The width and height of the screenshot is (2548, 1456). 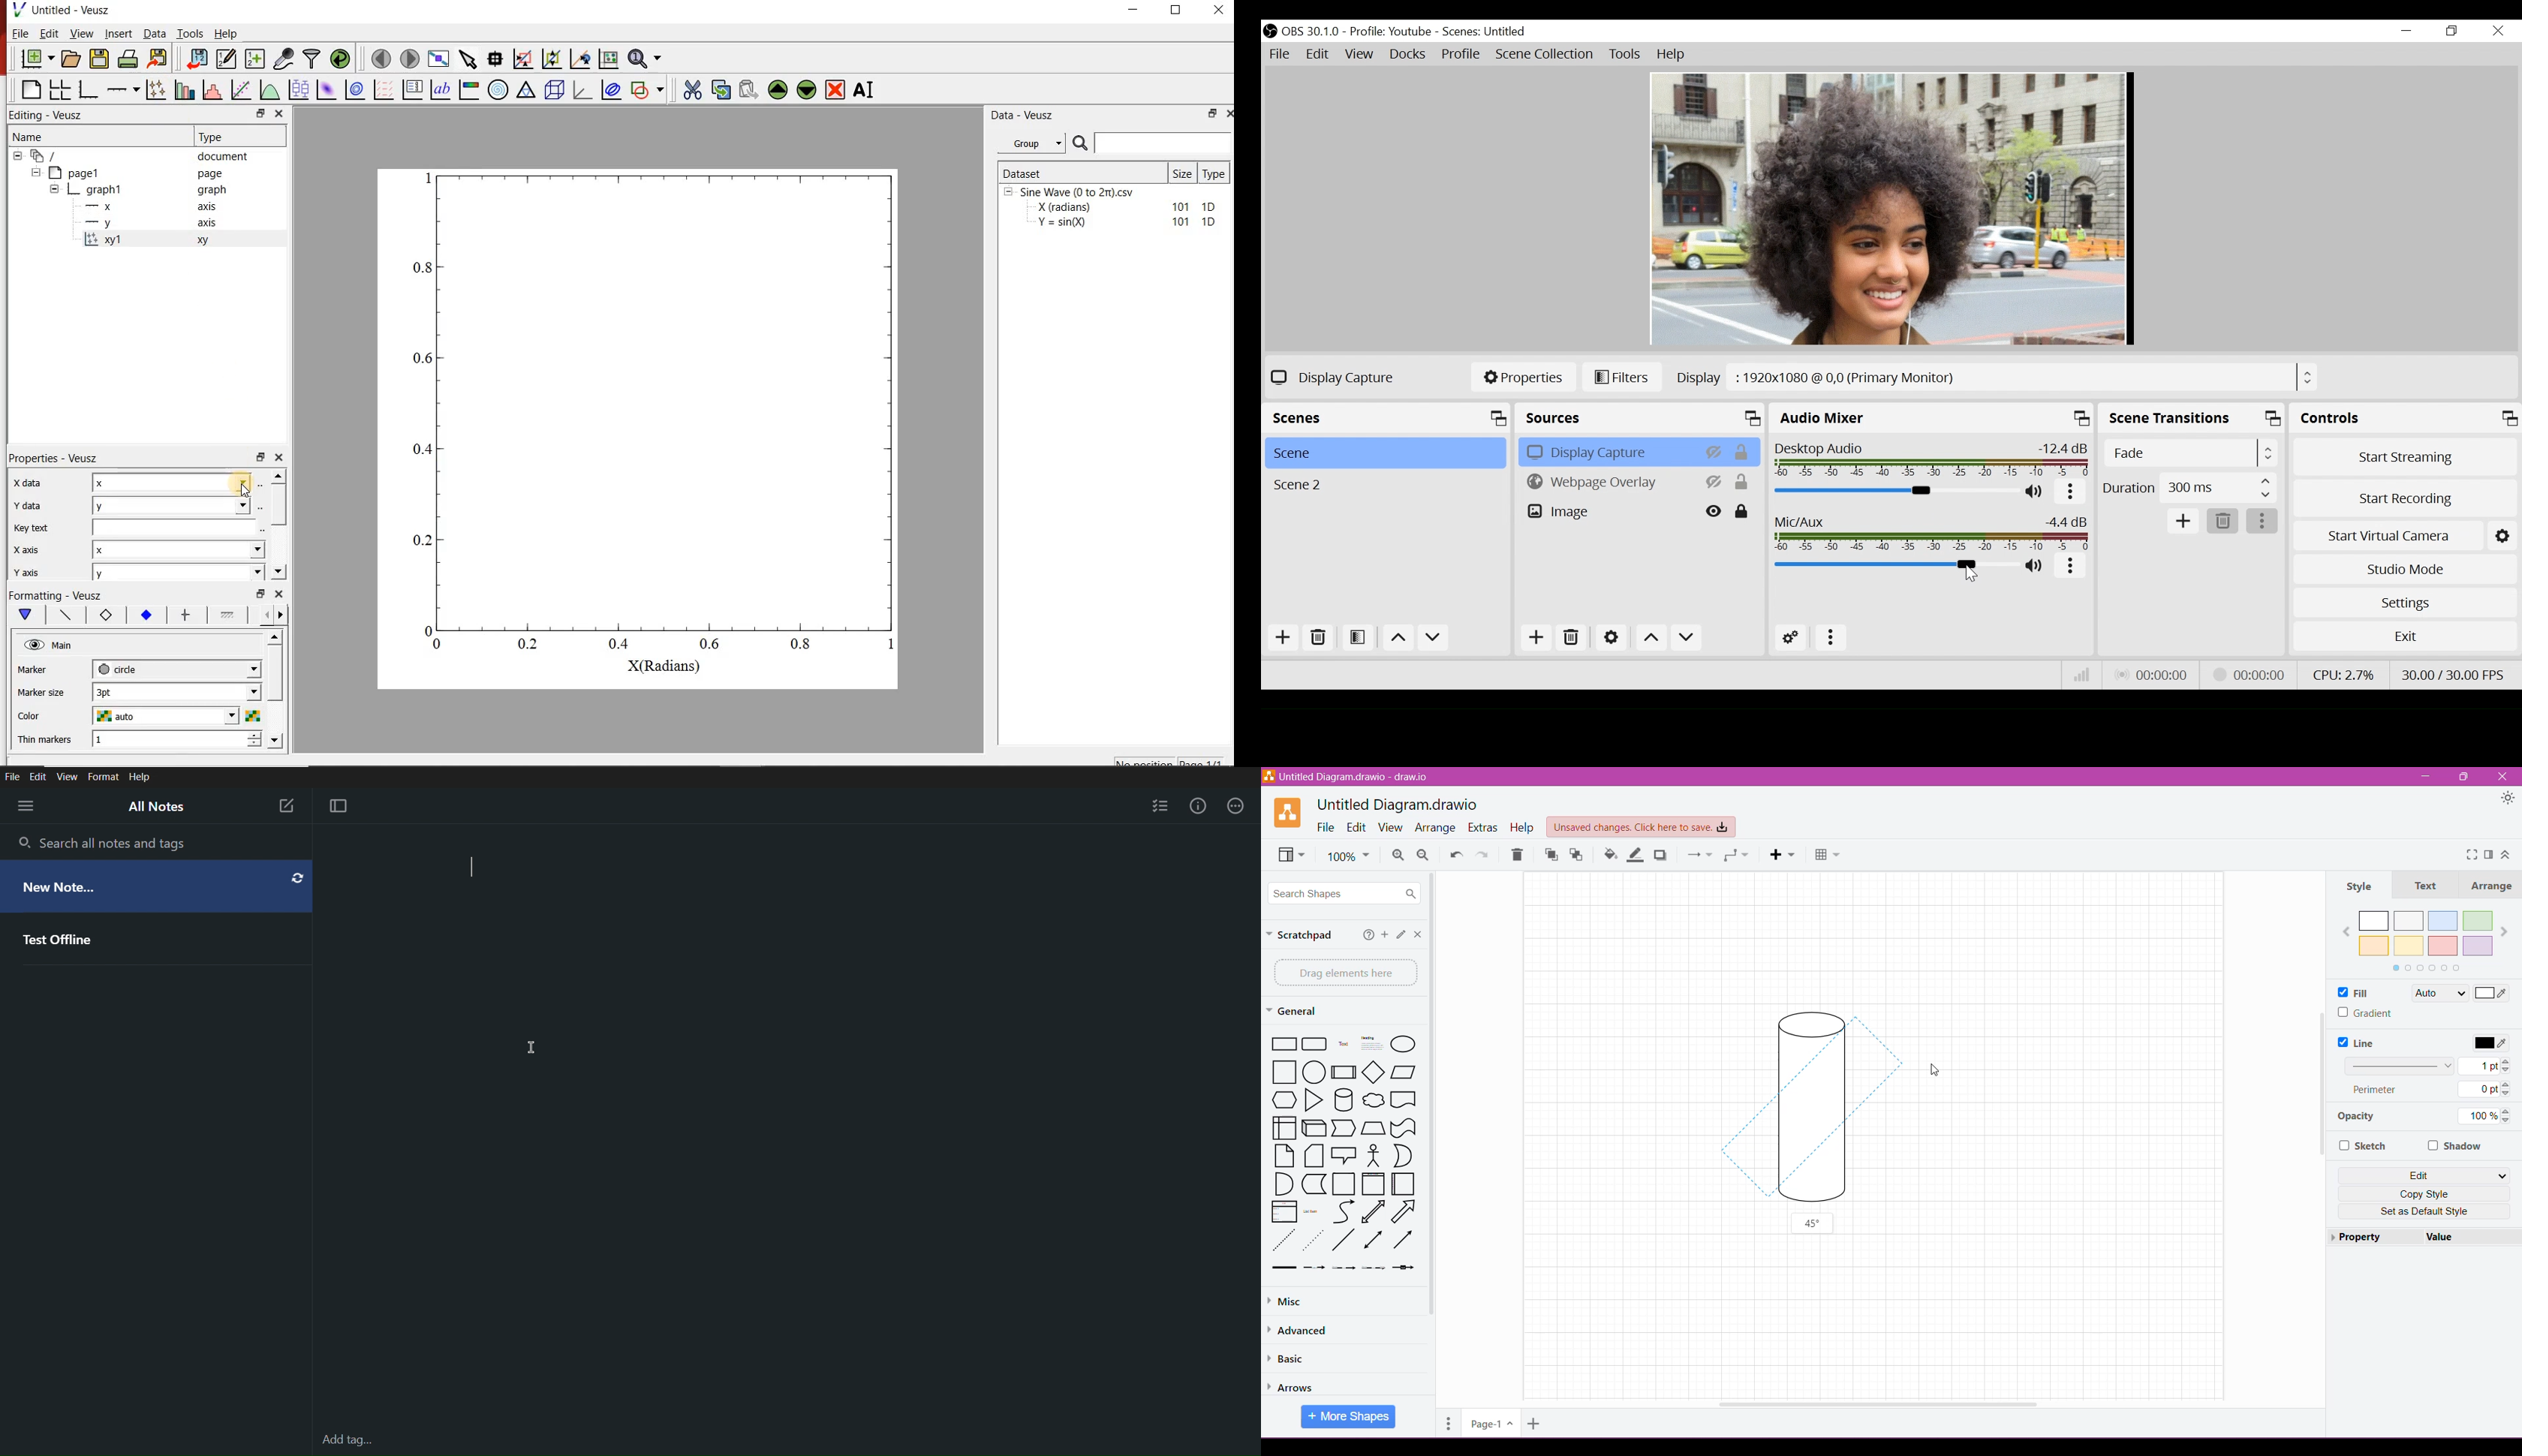 What do you see at coordinates (24, 804) in the screenshot?
I see `Menu` at bounding box center [24, 804].